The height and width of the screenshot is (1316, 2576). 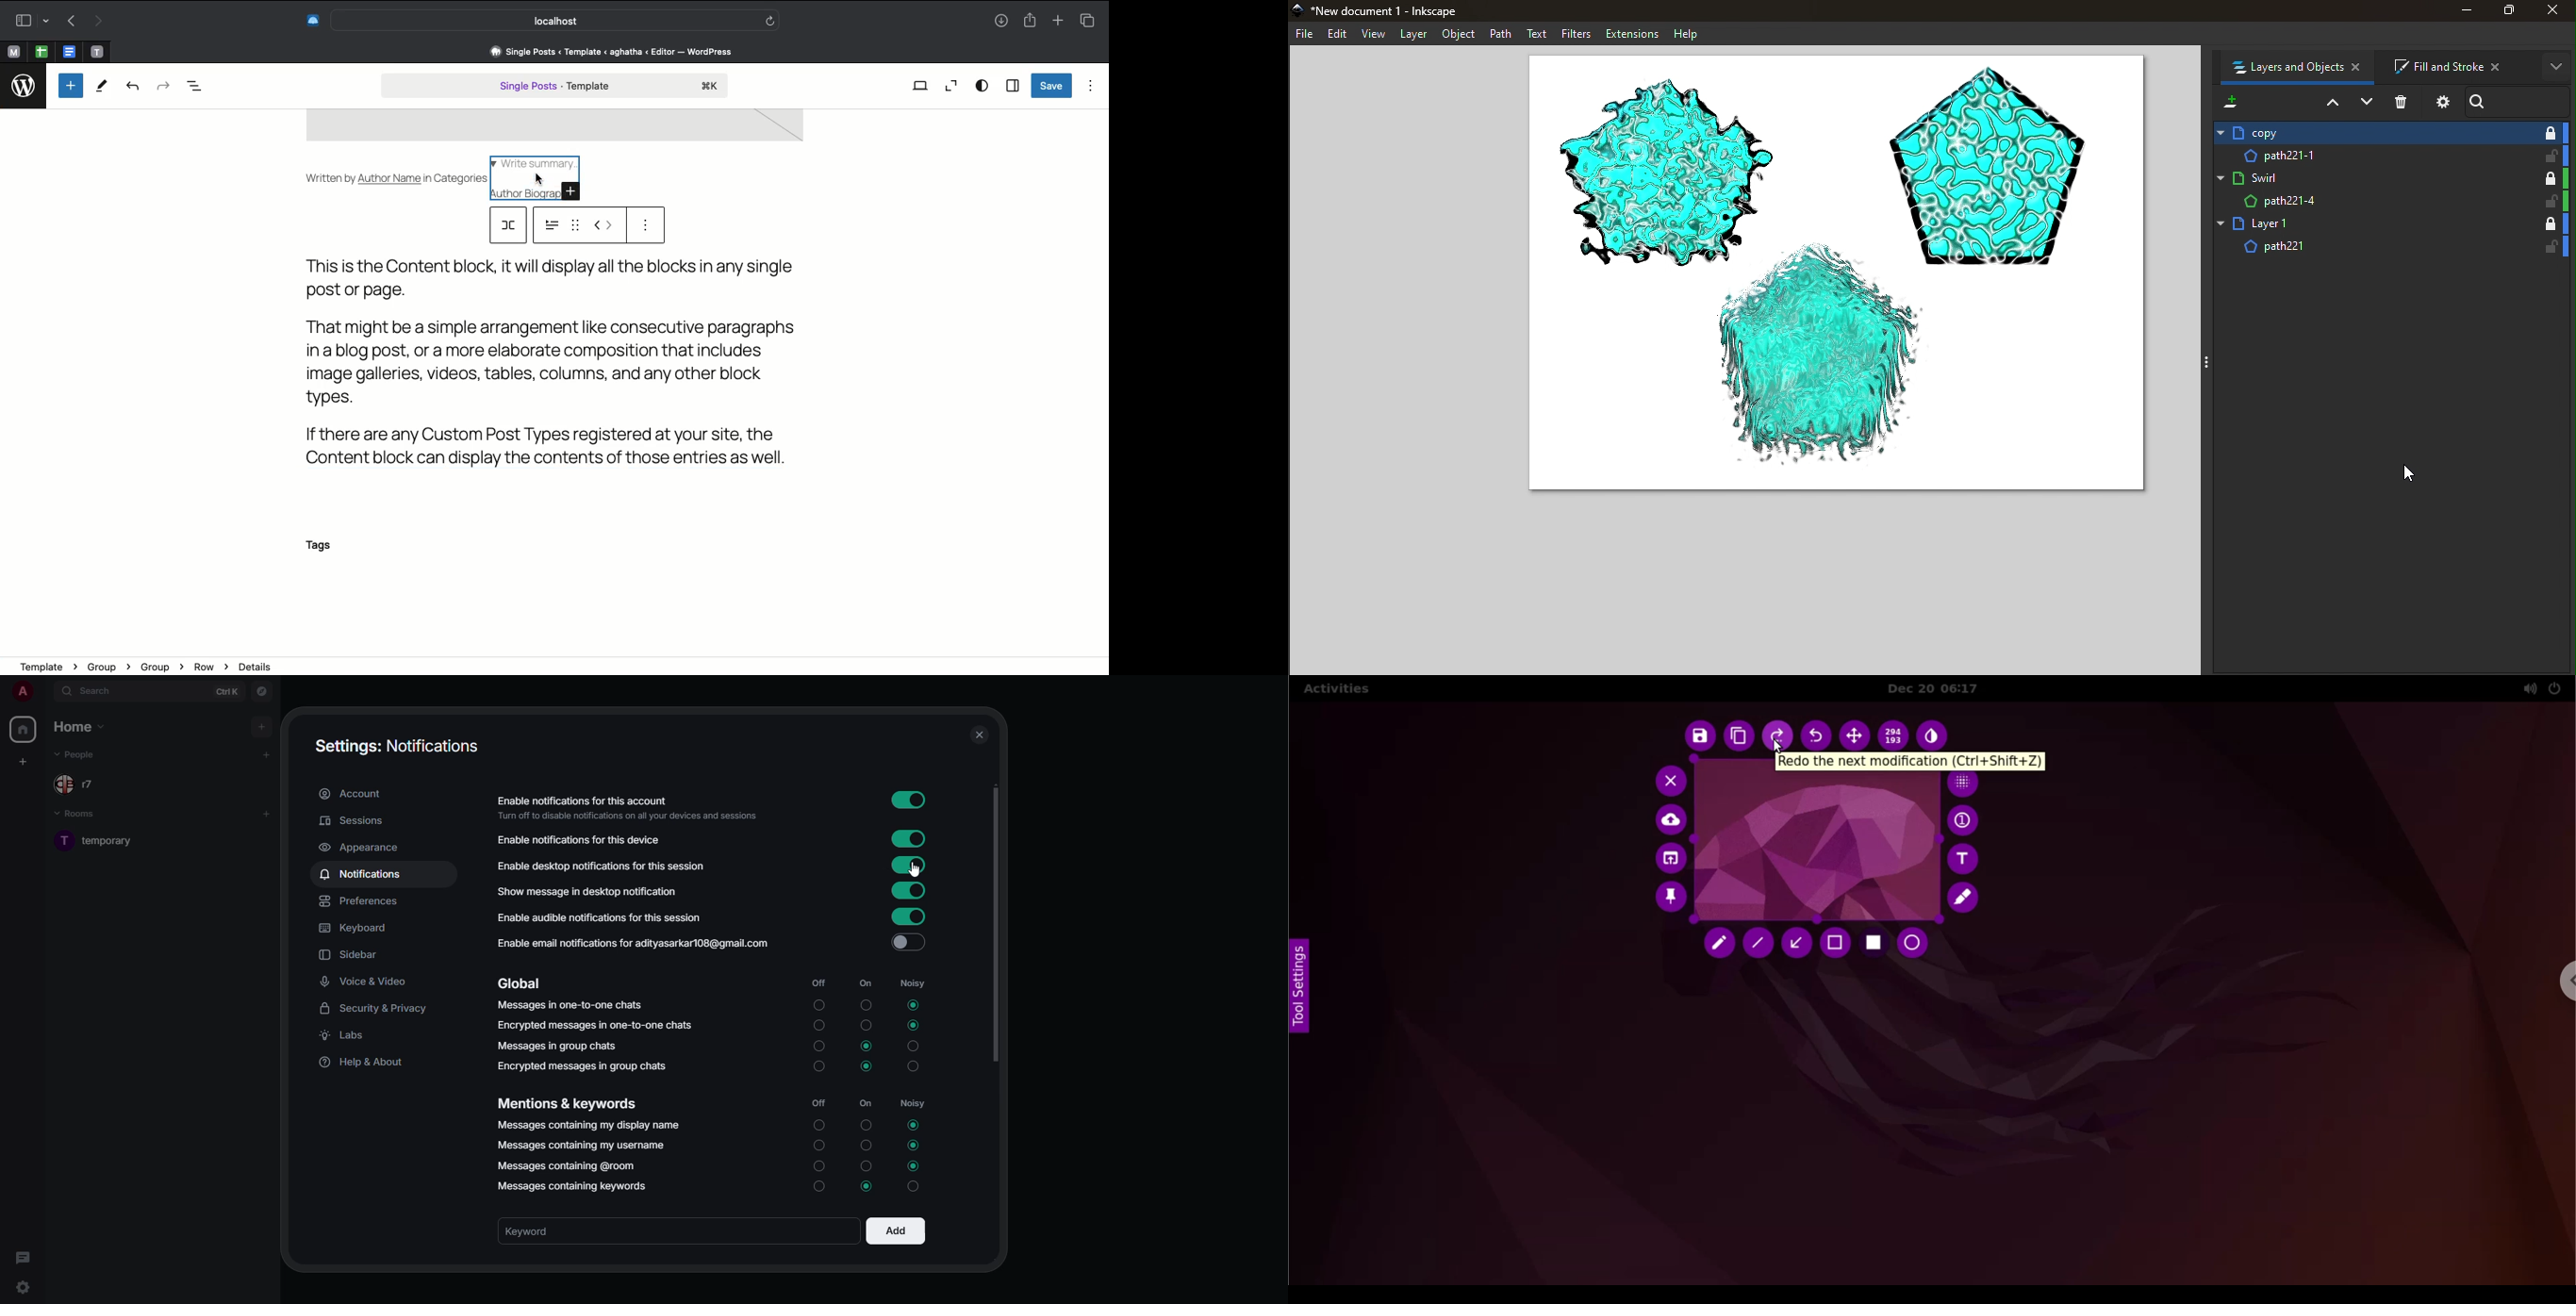 I want to click on Group, so click(x=160, y=666).